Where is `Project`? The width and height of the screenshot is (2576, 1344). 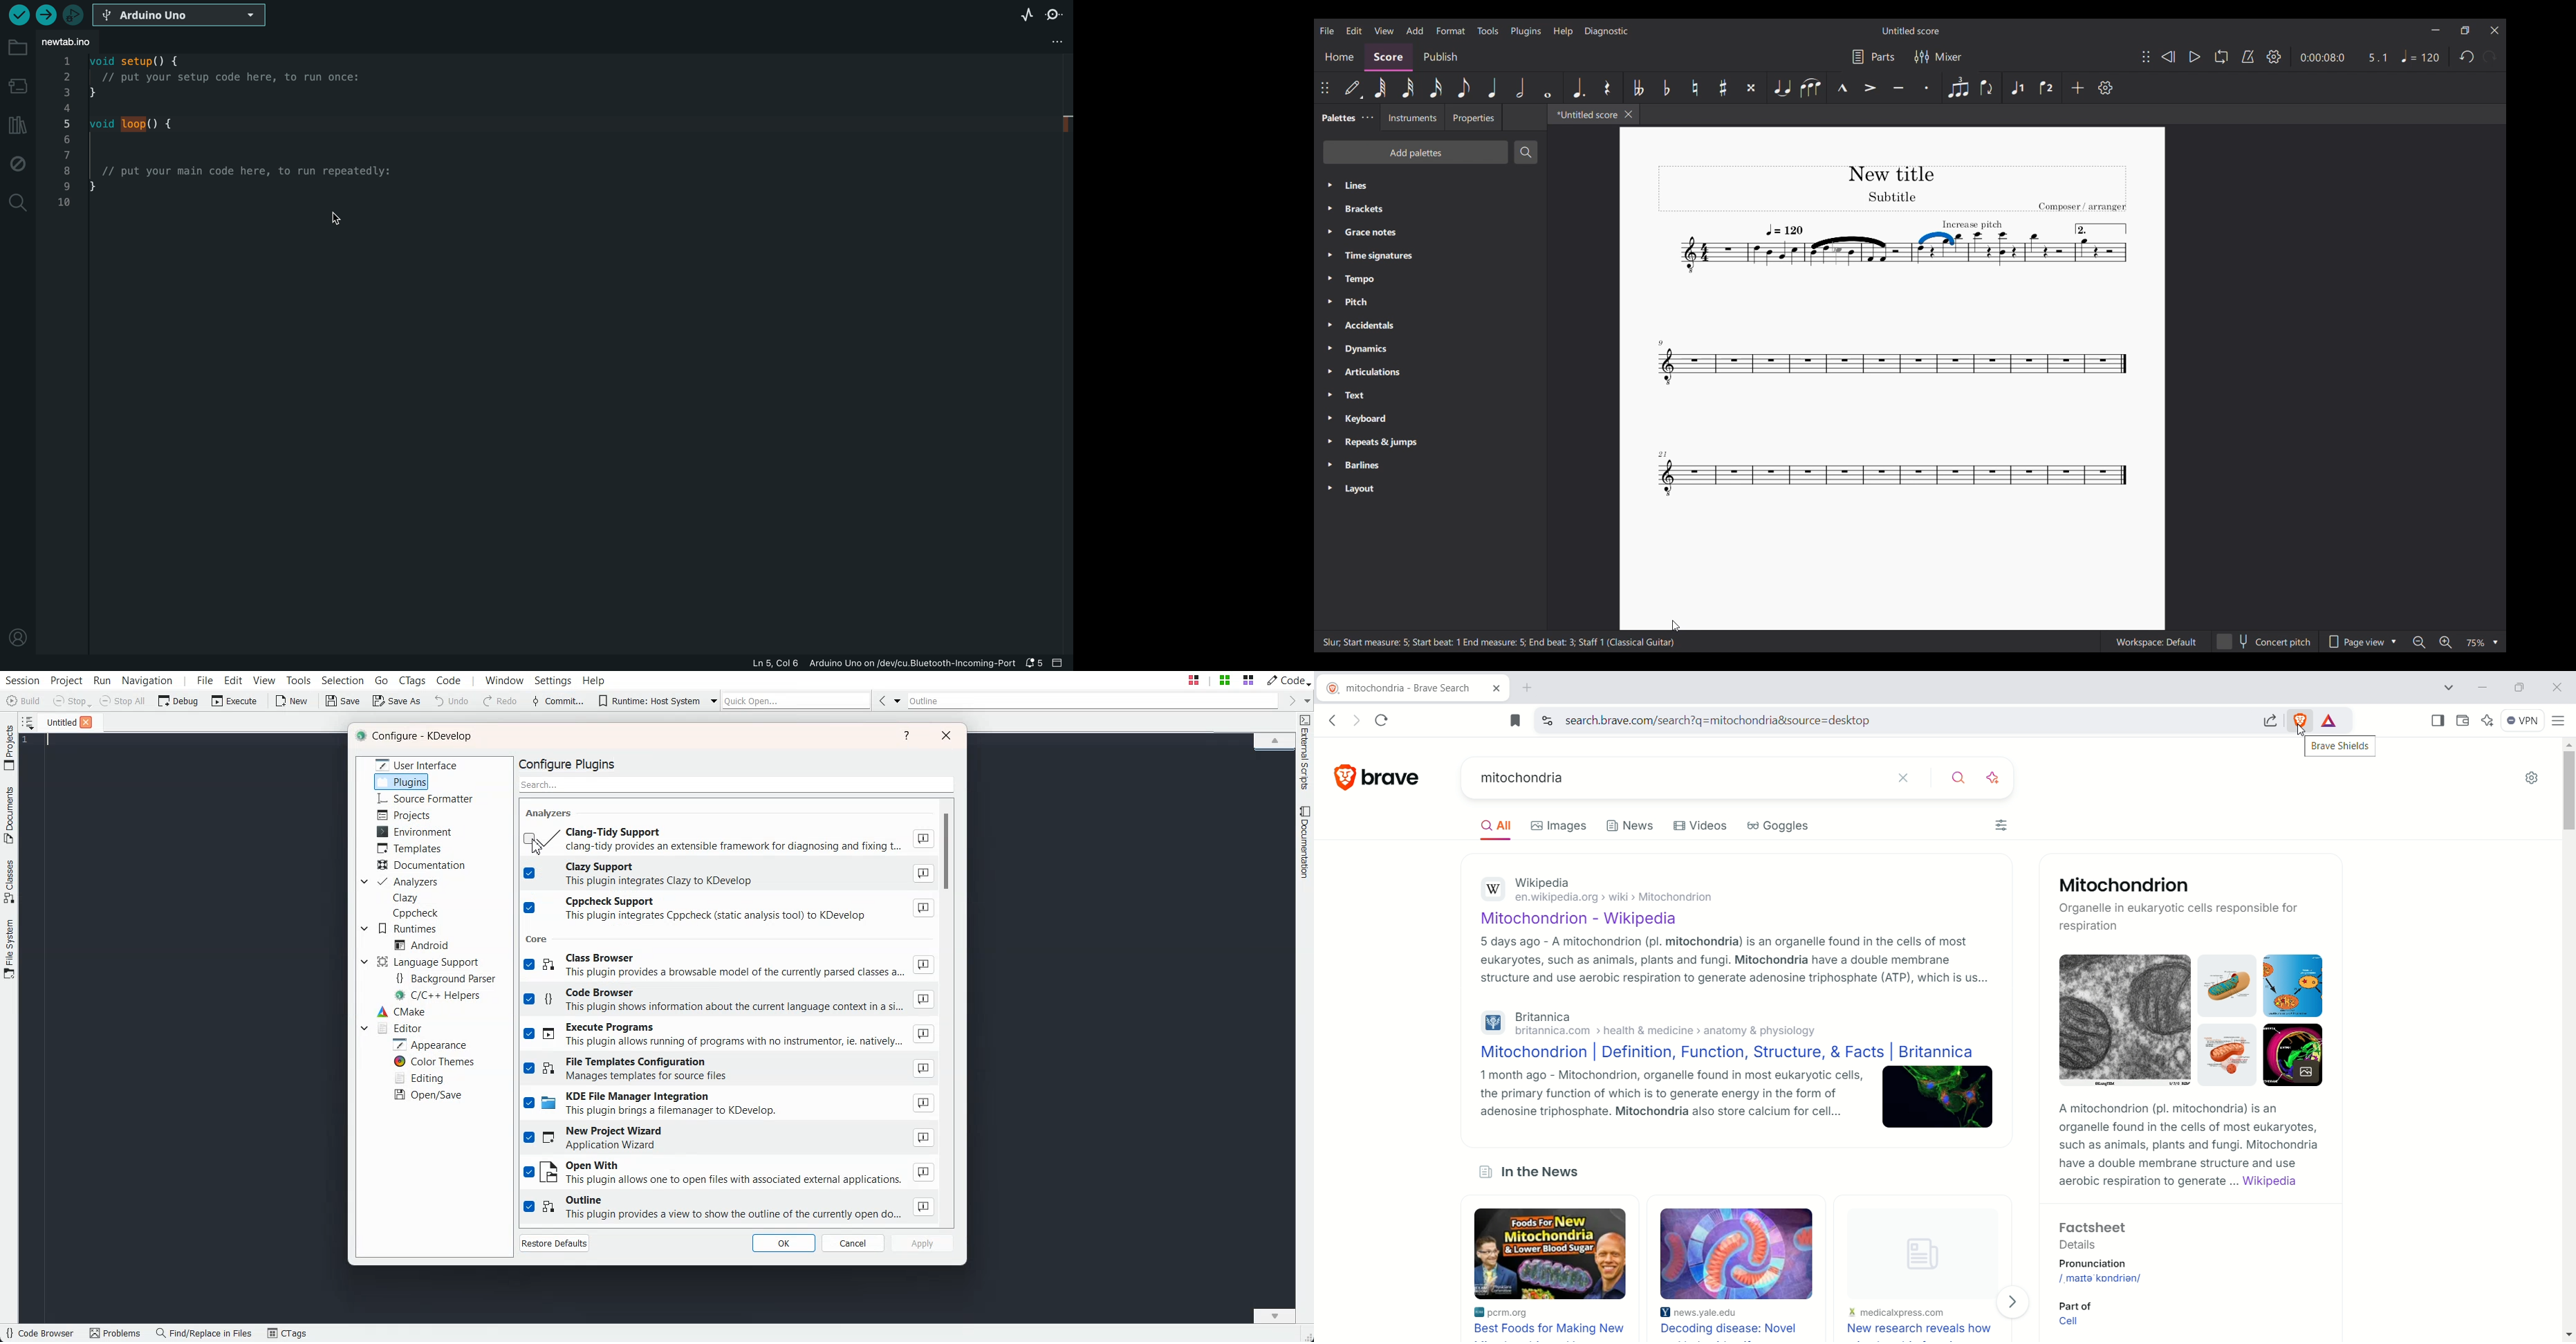 Project is located at coordinates (9, 747).